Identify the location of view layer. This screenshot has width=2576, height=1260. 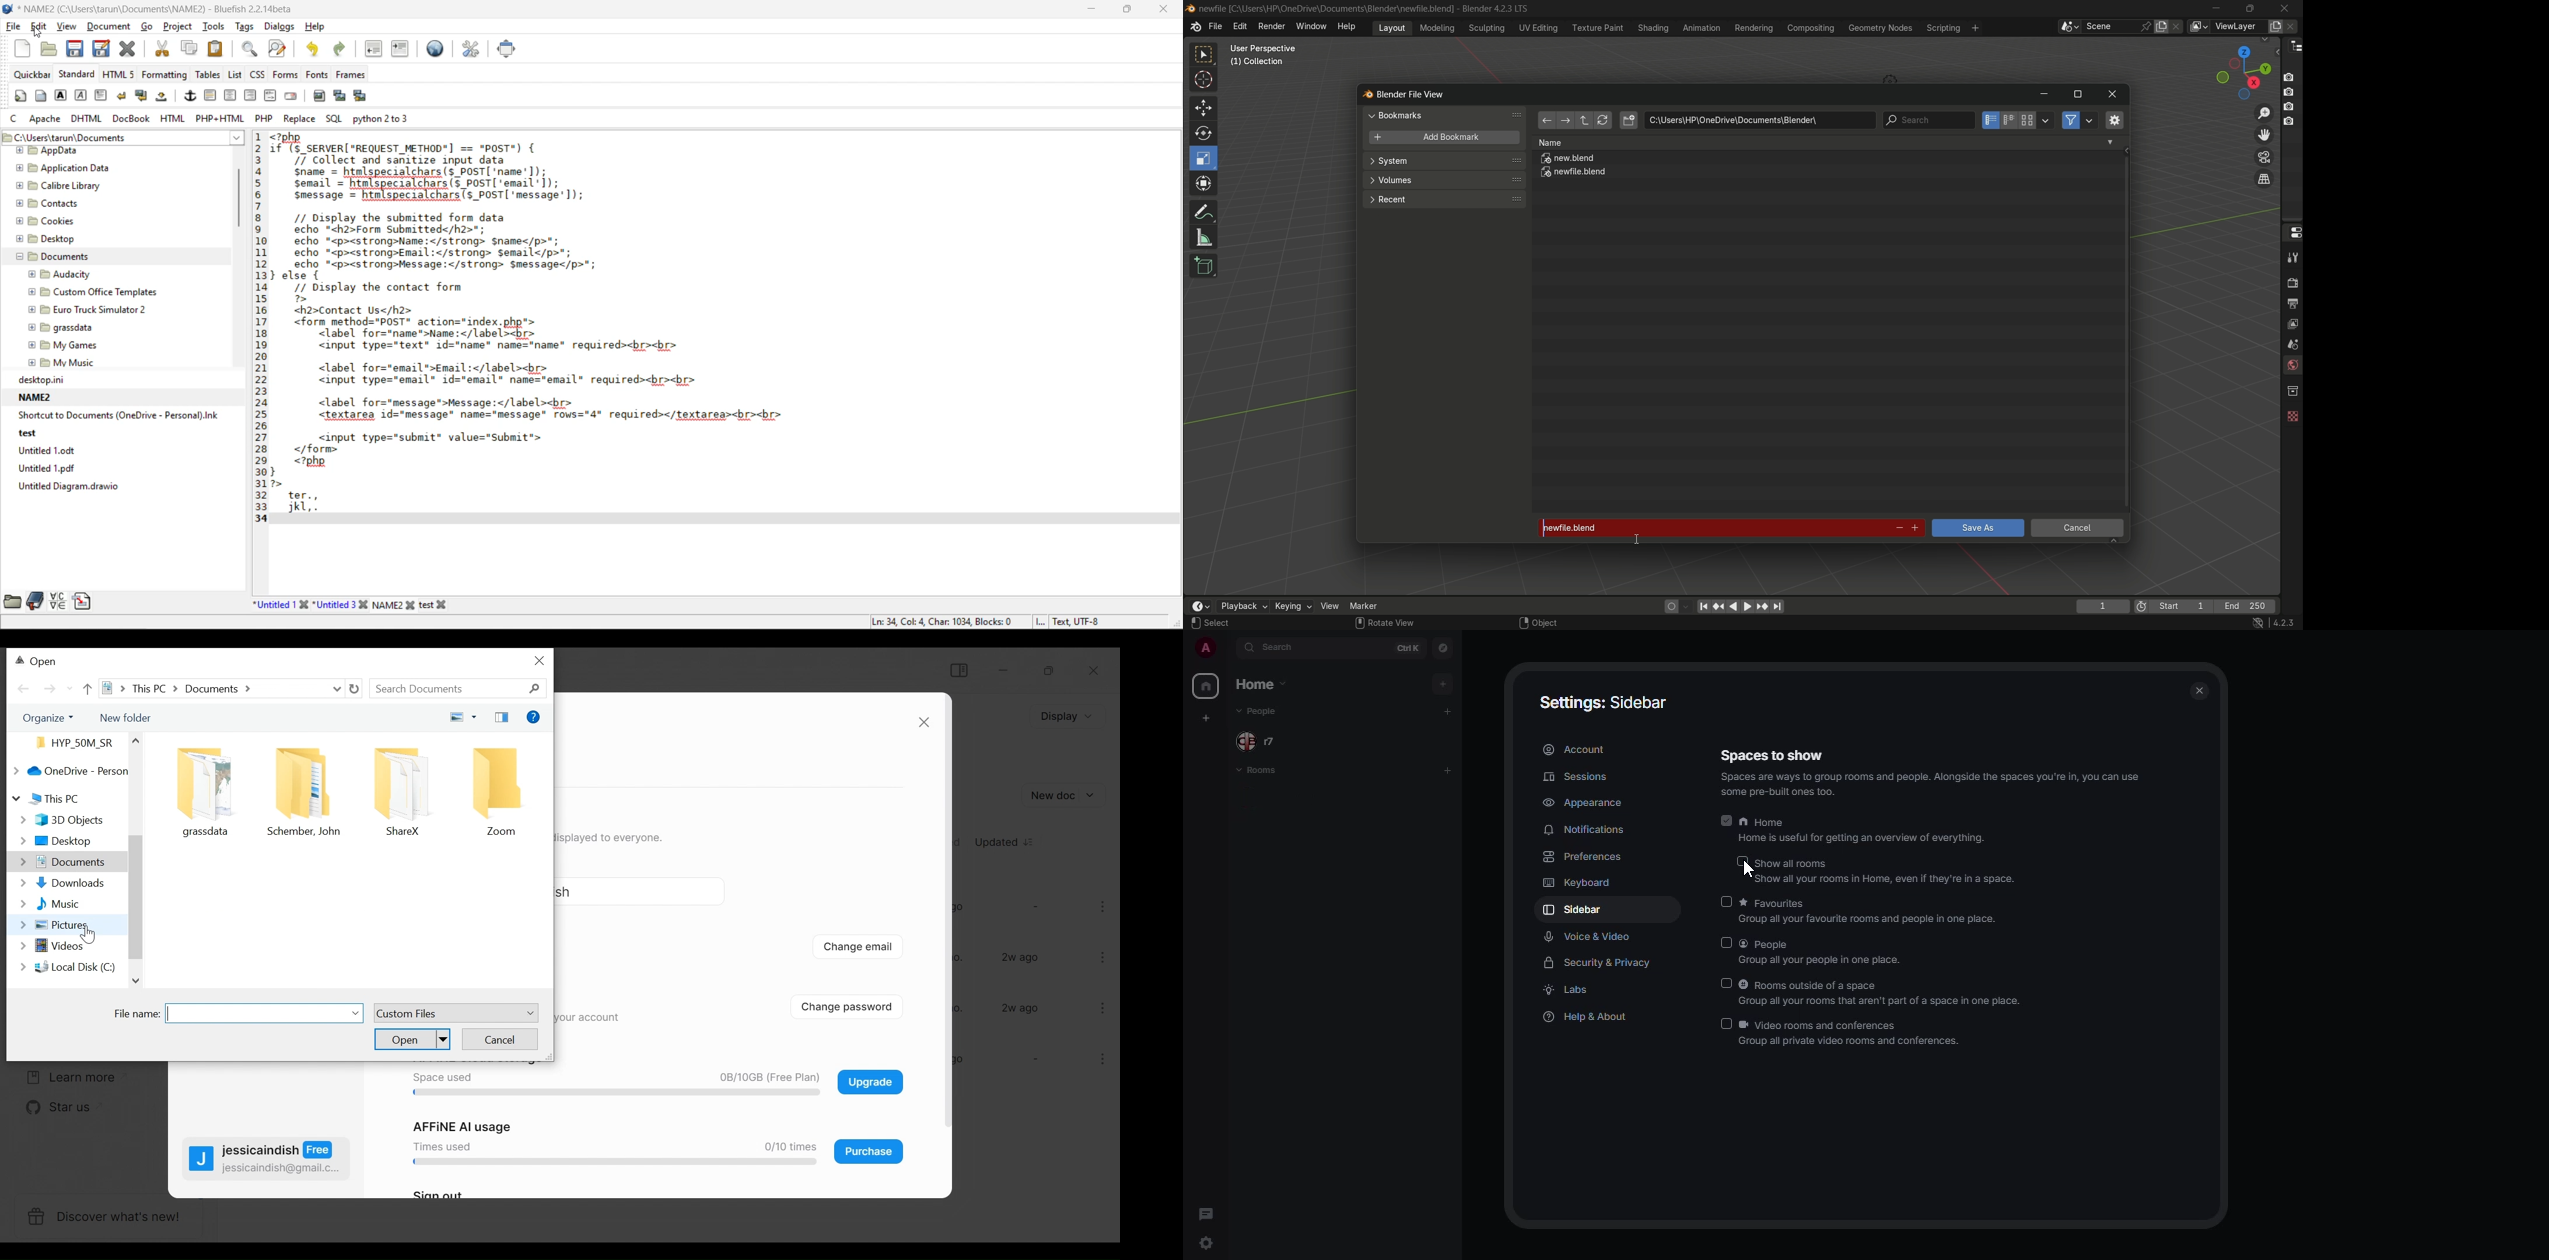
(2291, 323).